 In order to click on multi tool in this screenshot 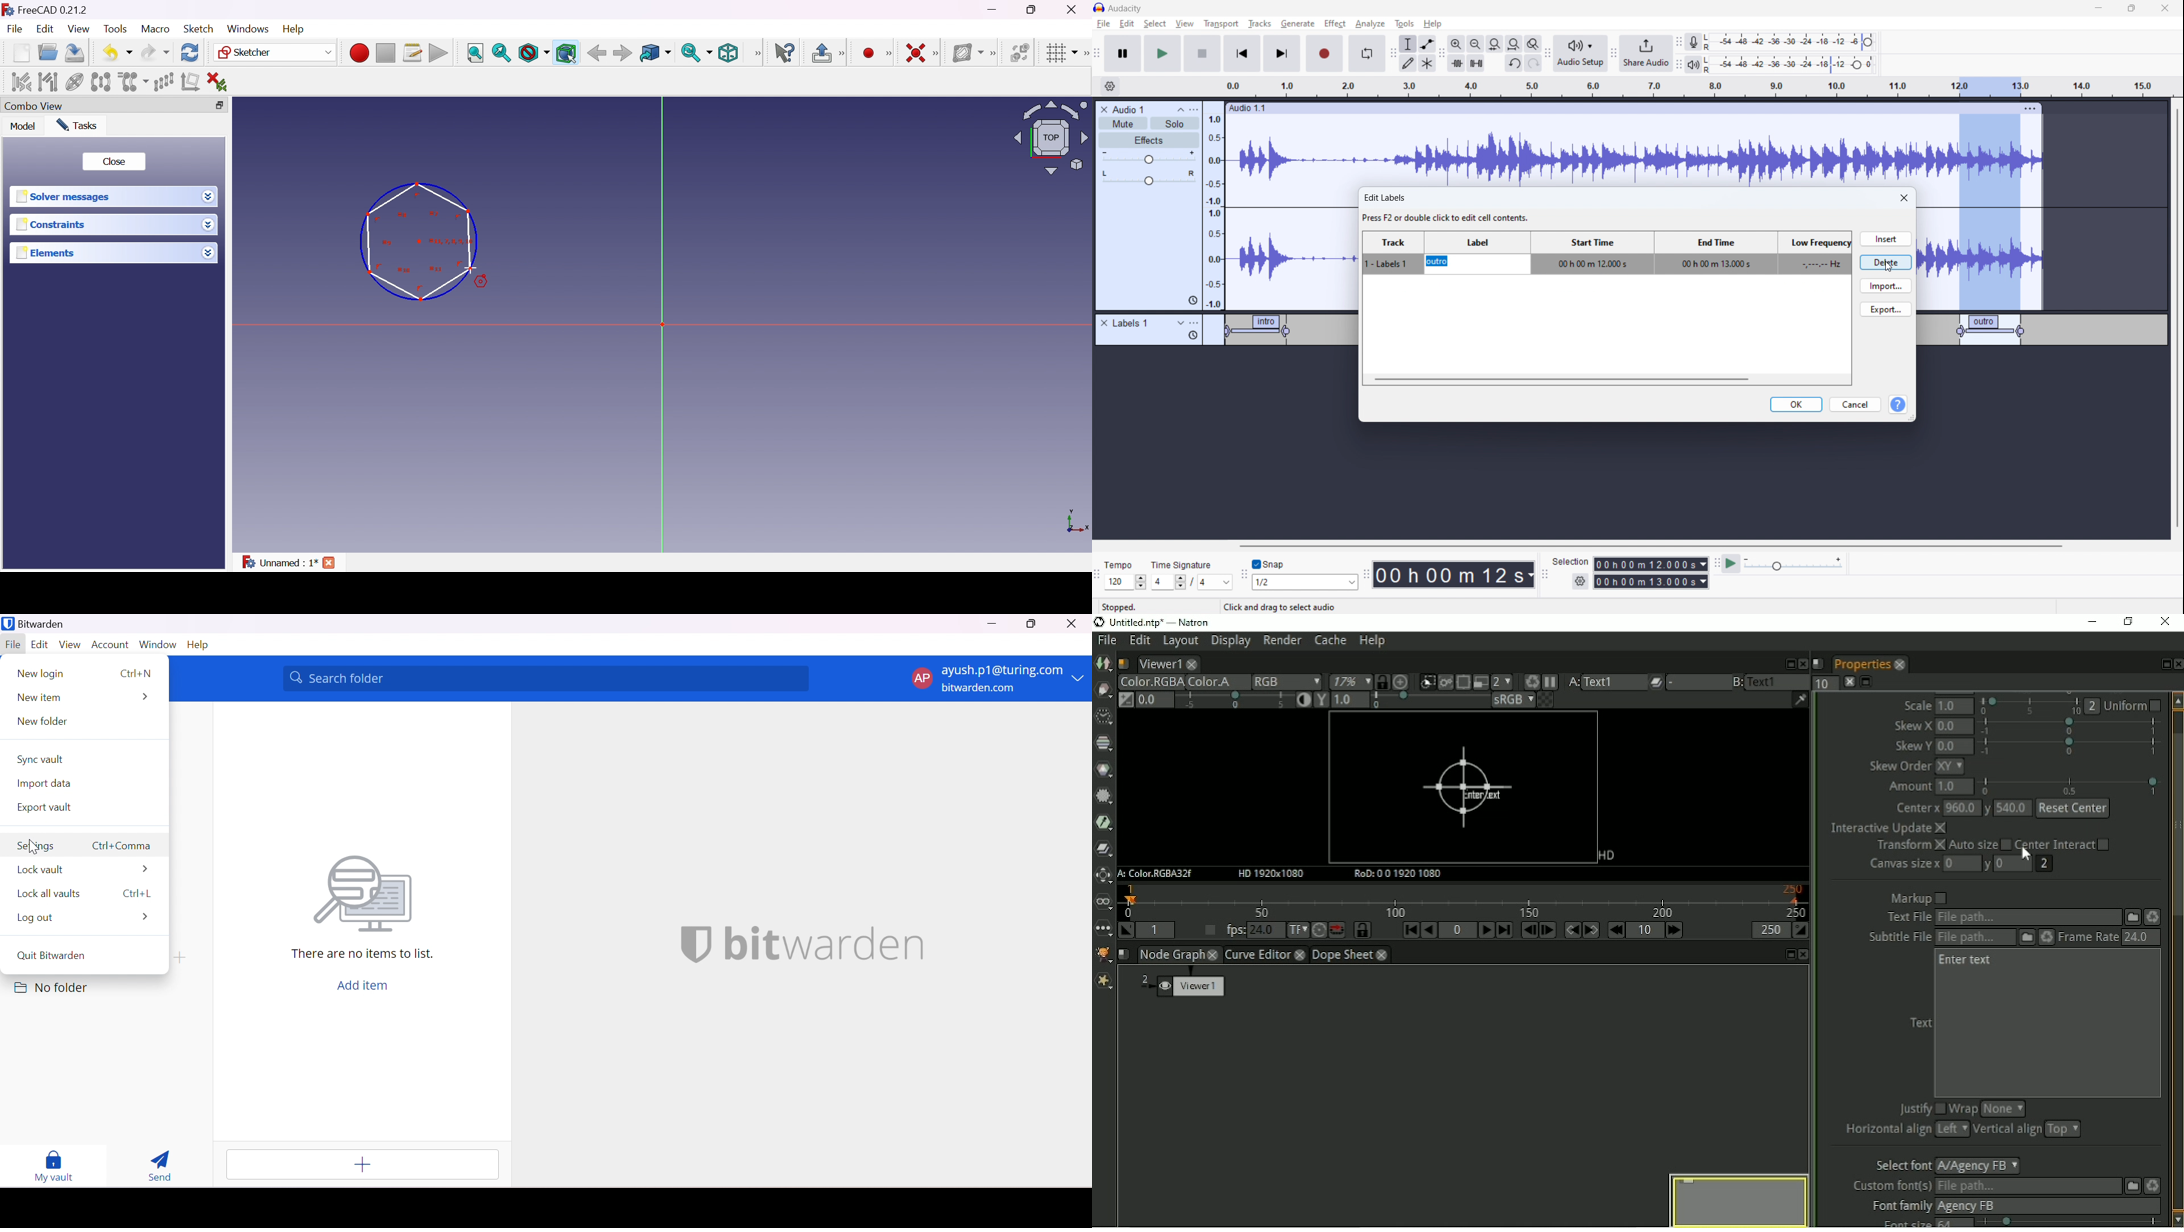, I will do `click(1428, 63)`.